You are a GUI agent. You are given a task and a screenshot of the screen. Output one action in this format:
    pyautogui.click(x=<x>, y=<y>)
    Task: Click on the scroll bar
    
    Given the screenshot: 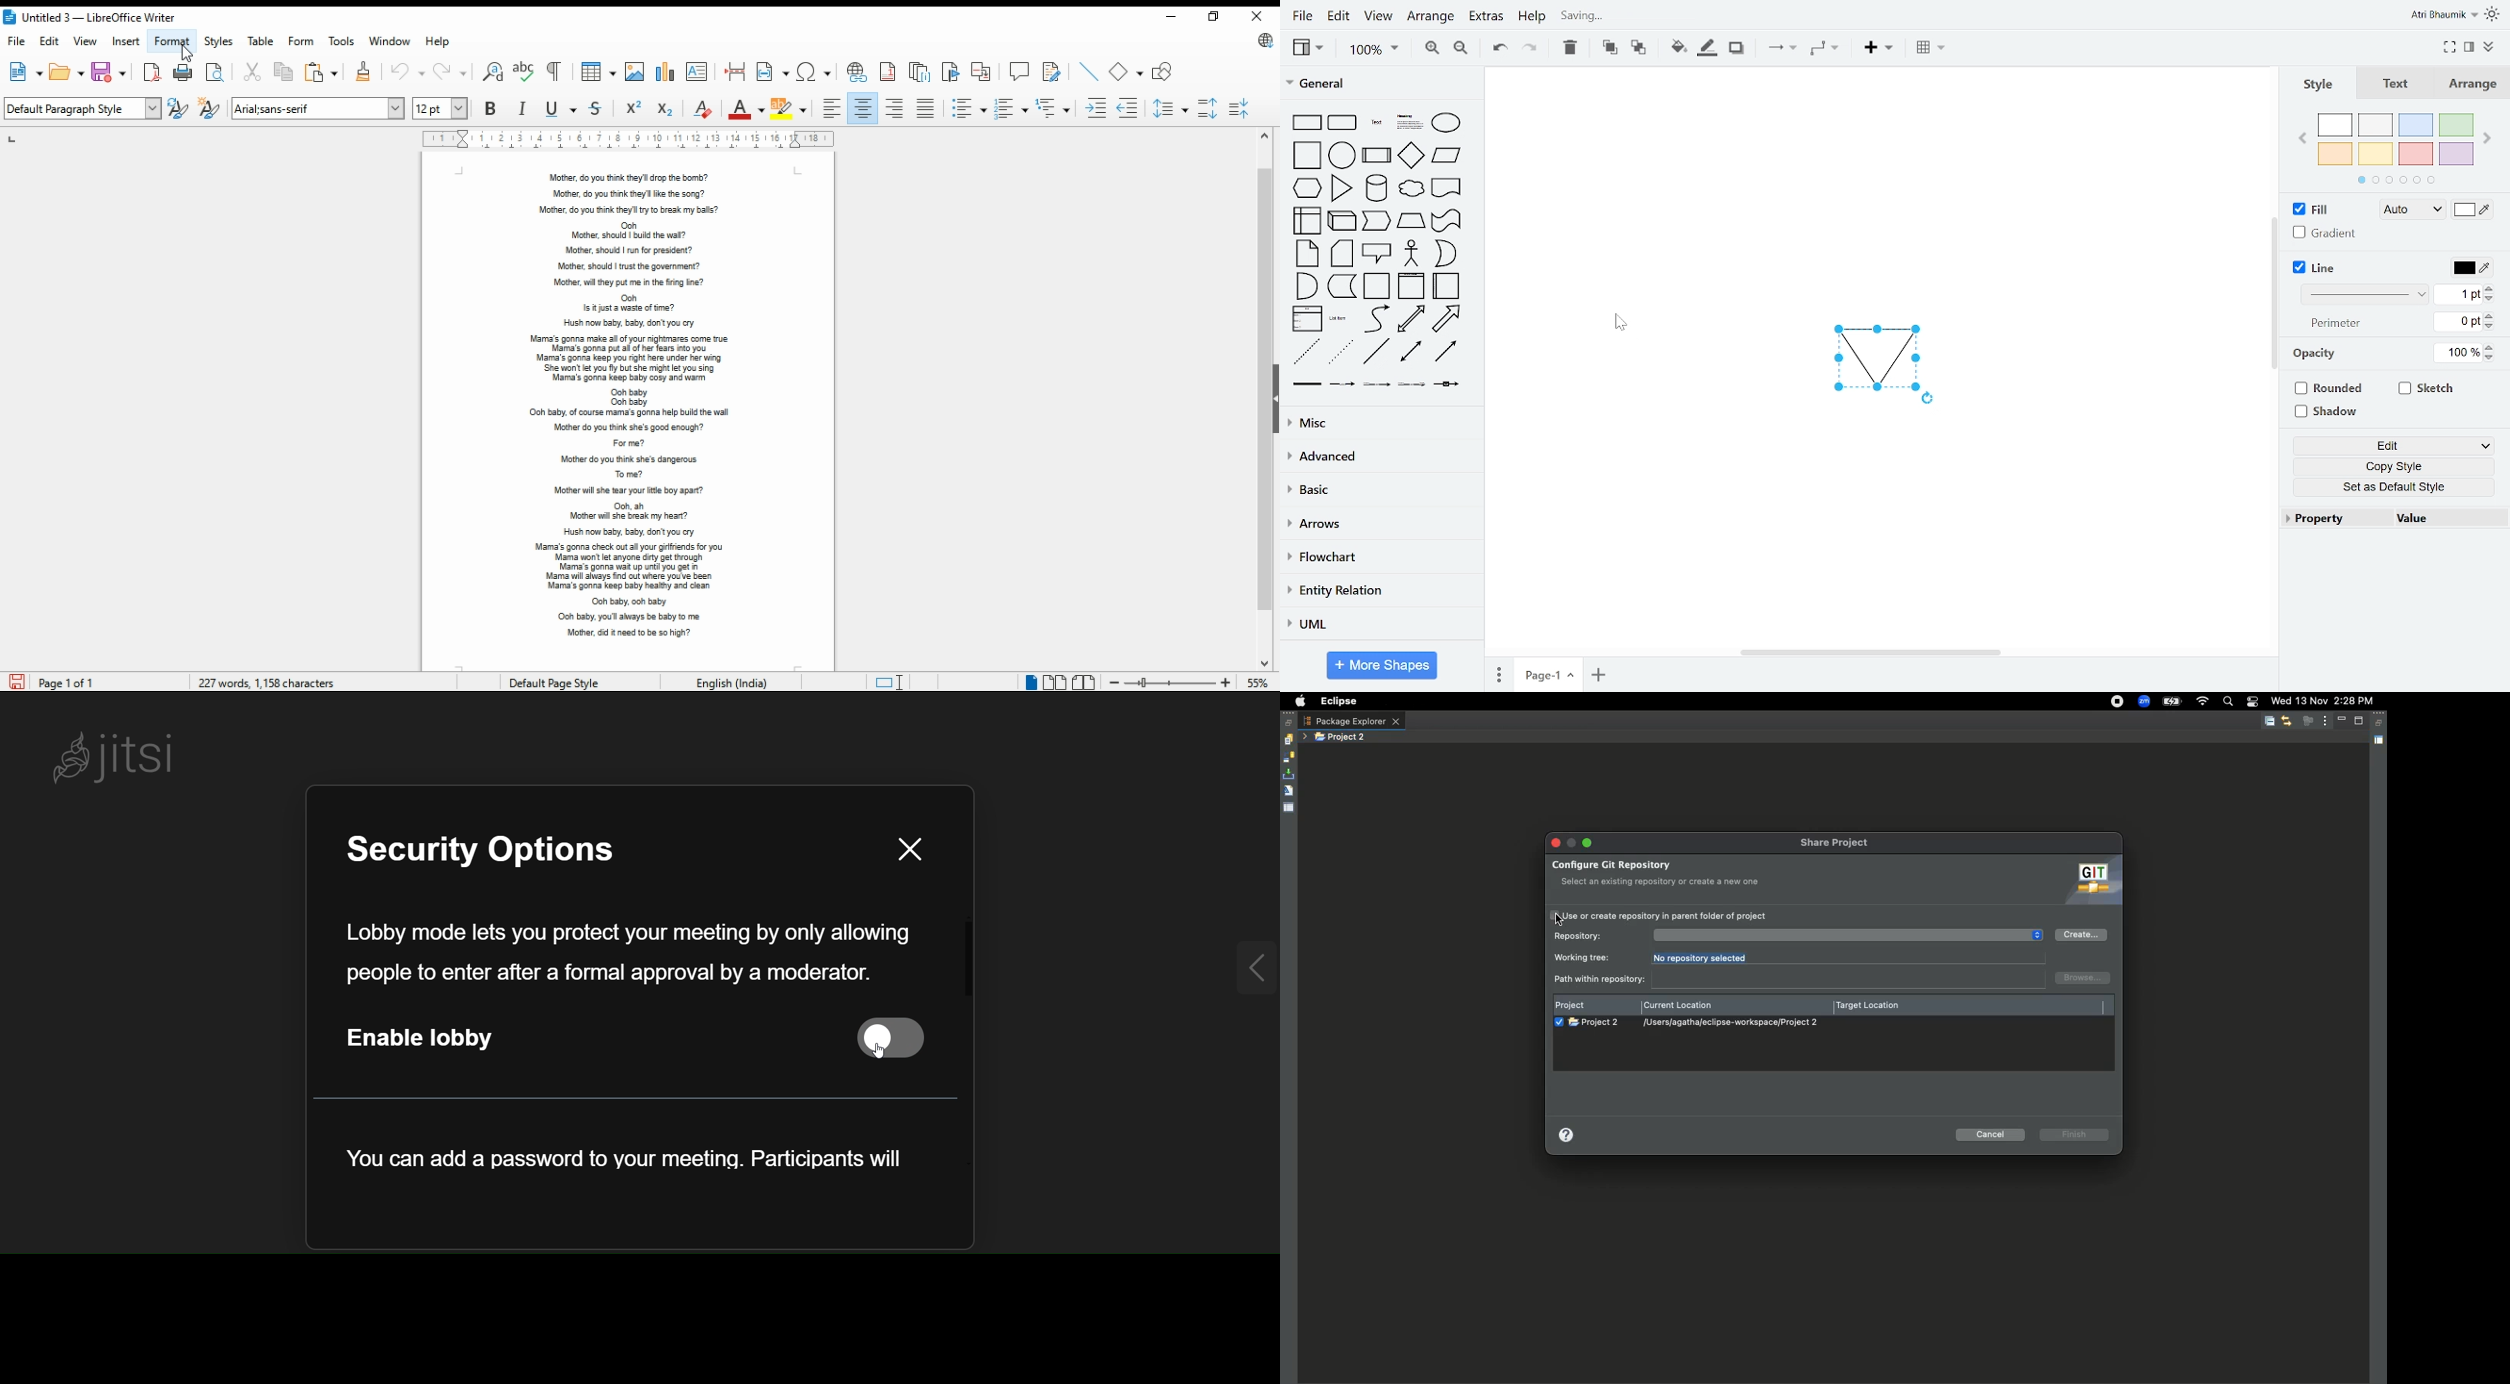 What is the action you would take?
    pyautogui.click(x=1264, y=399)
    